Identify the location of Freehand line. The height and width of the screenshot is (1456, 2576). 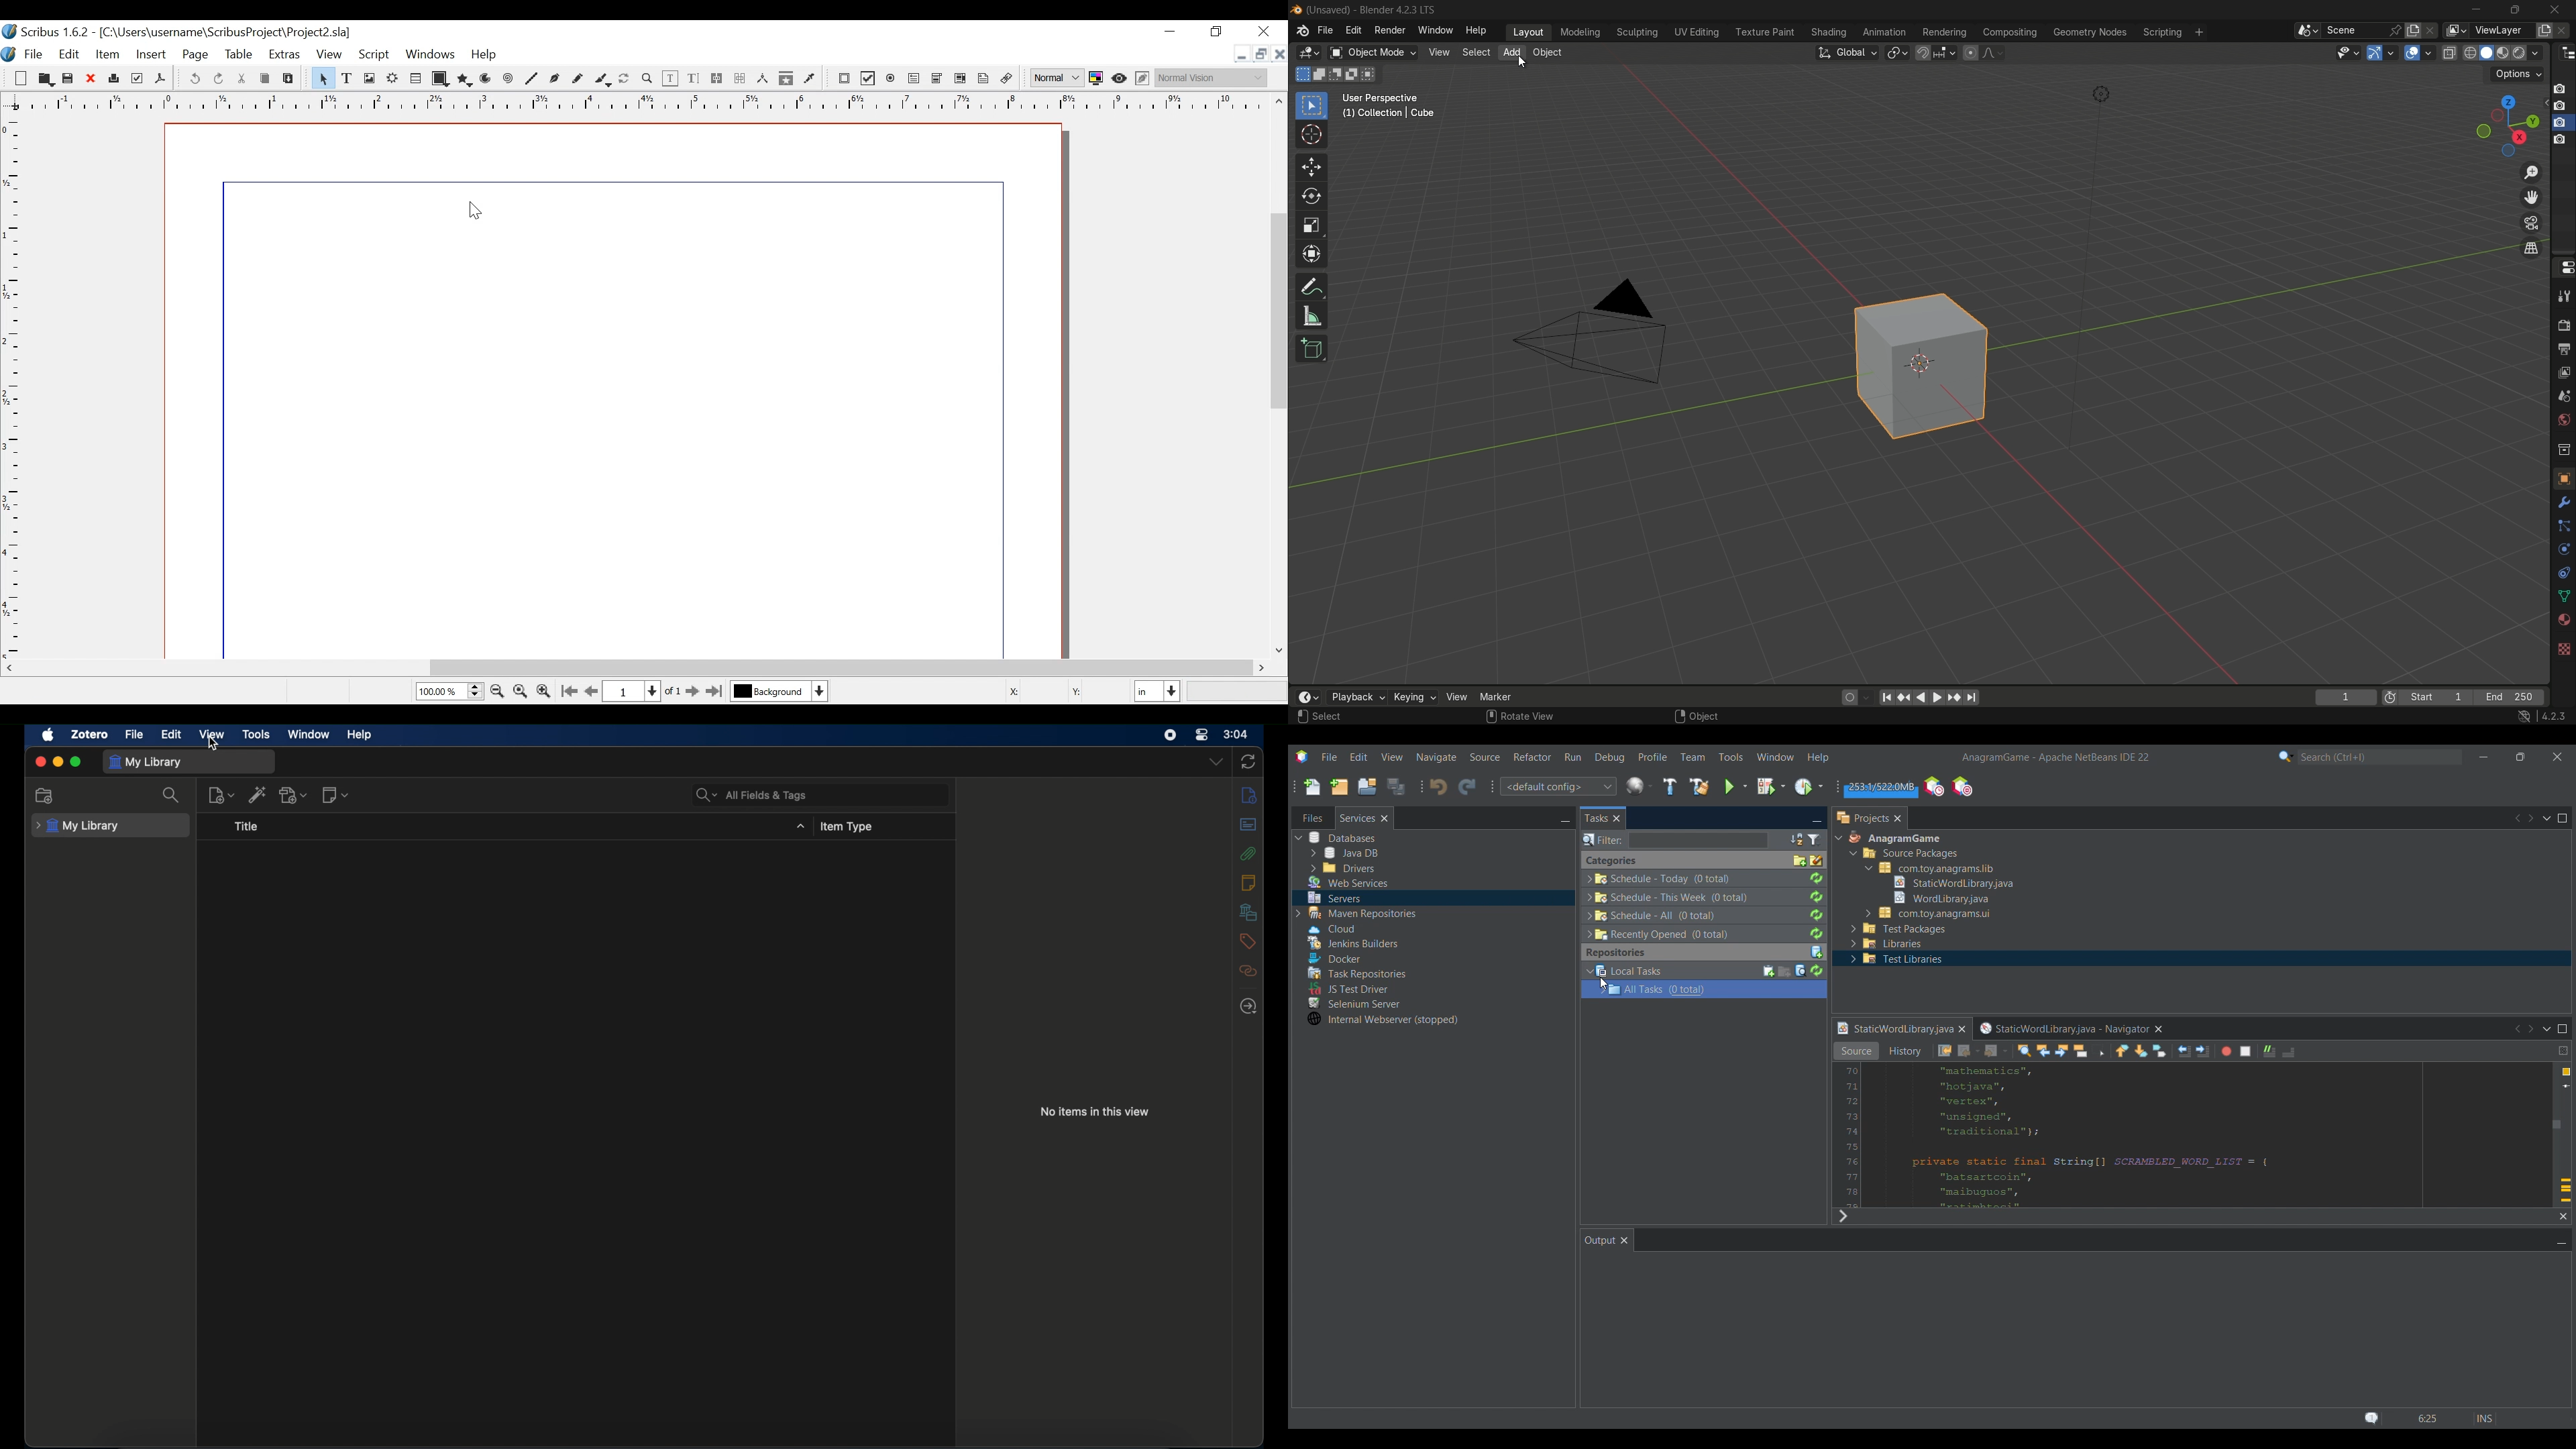
(578, 79).